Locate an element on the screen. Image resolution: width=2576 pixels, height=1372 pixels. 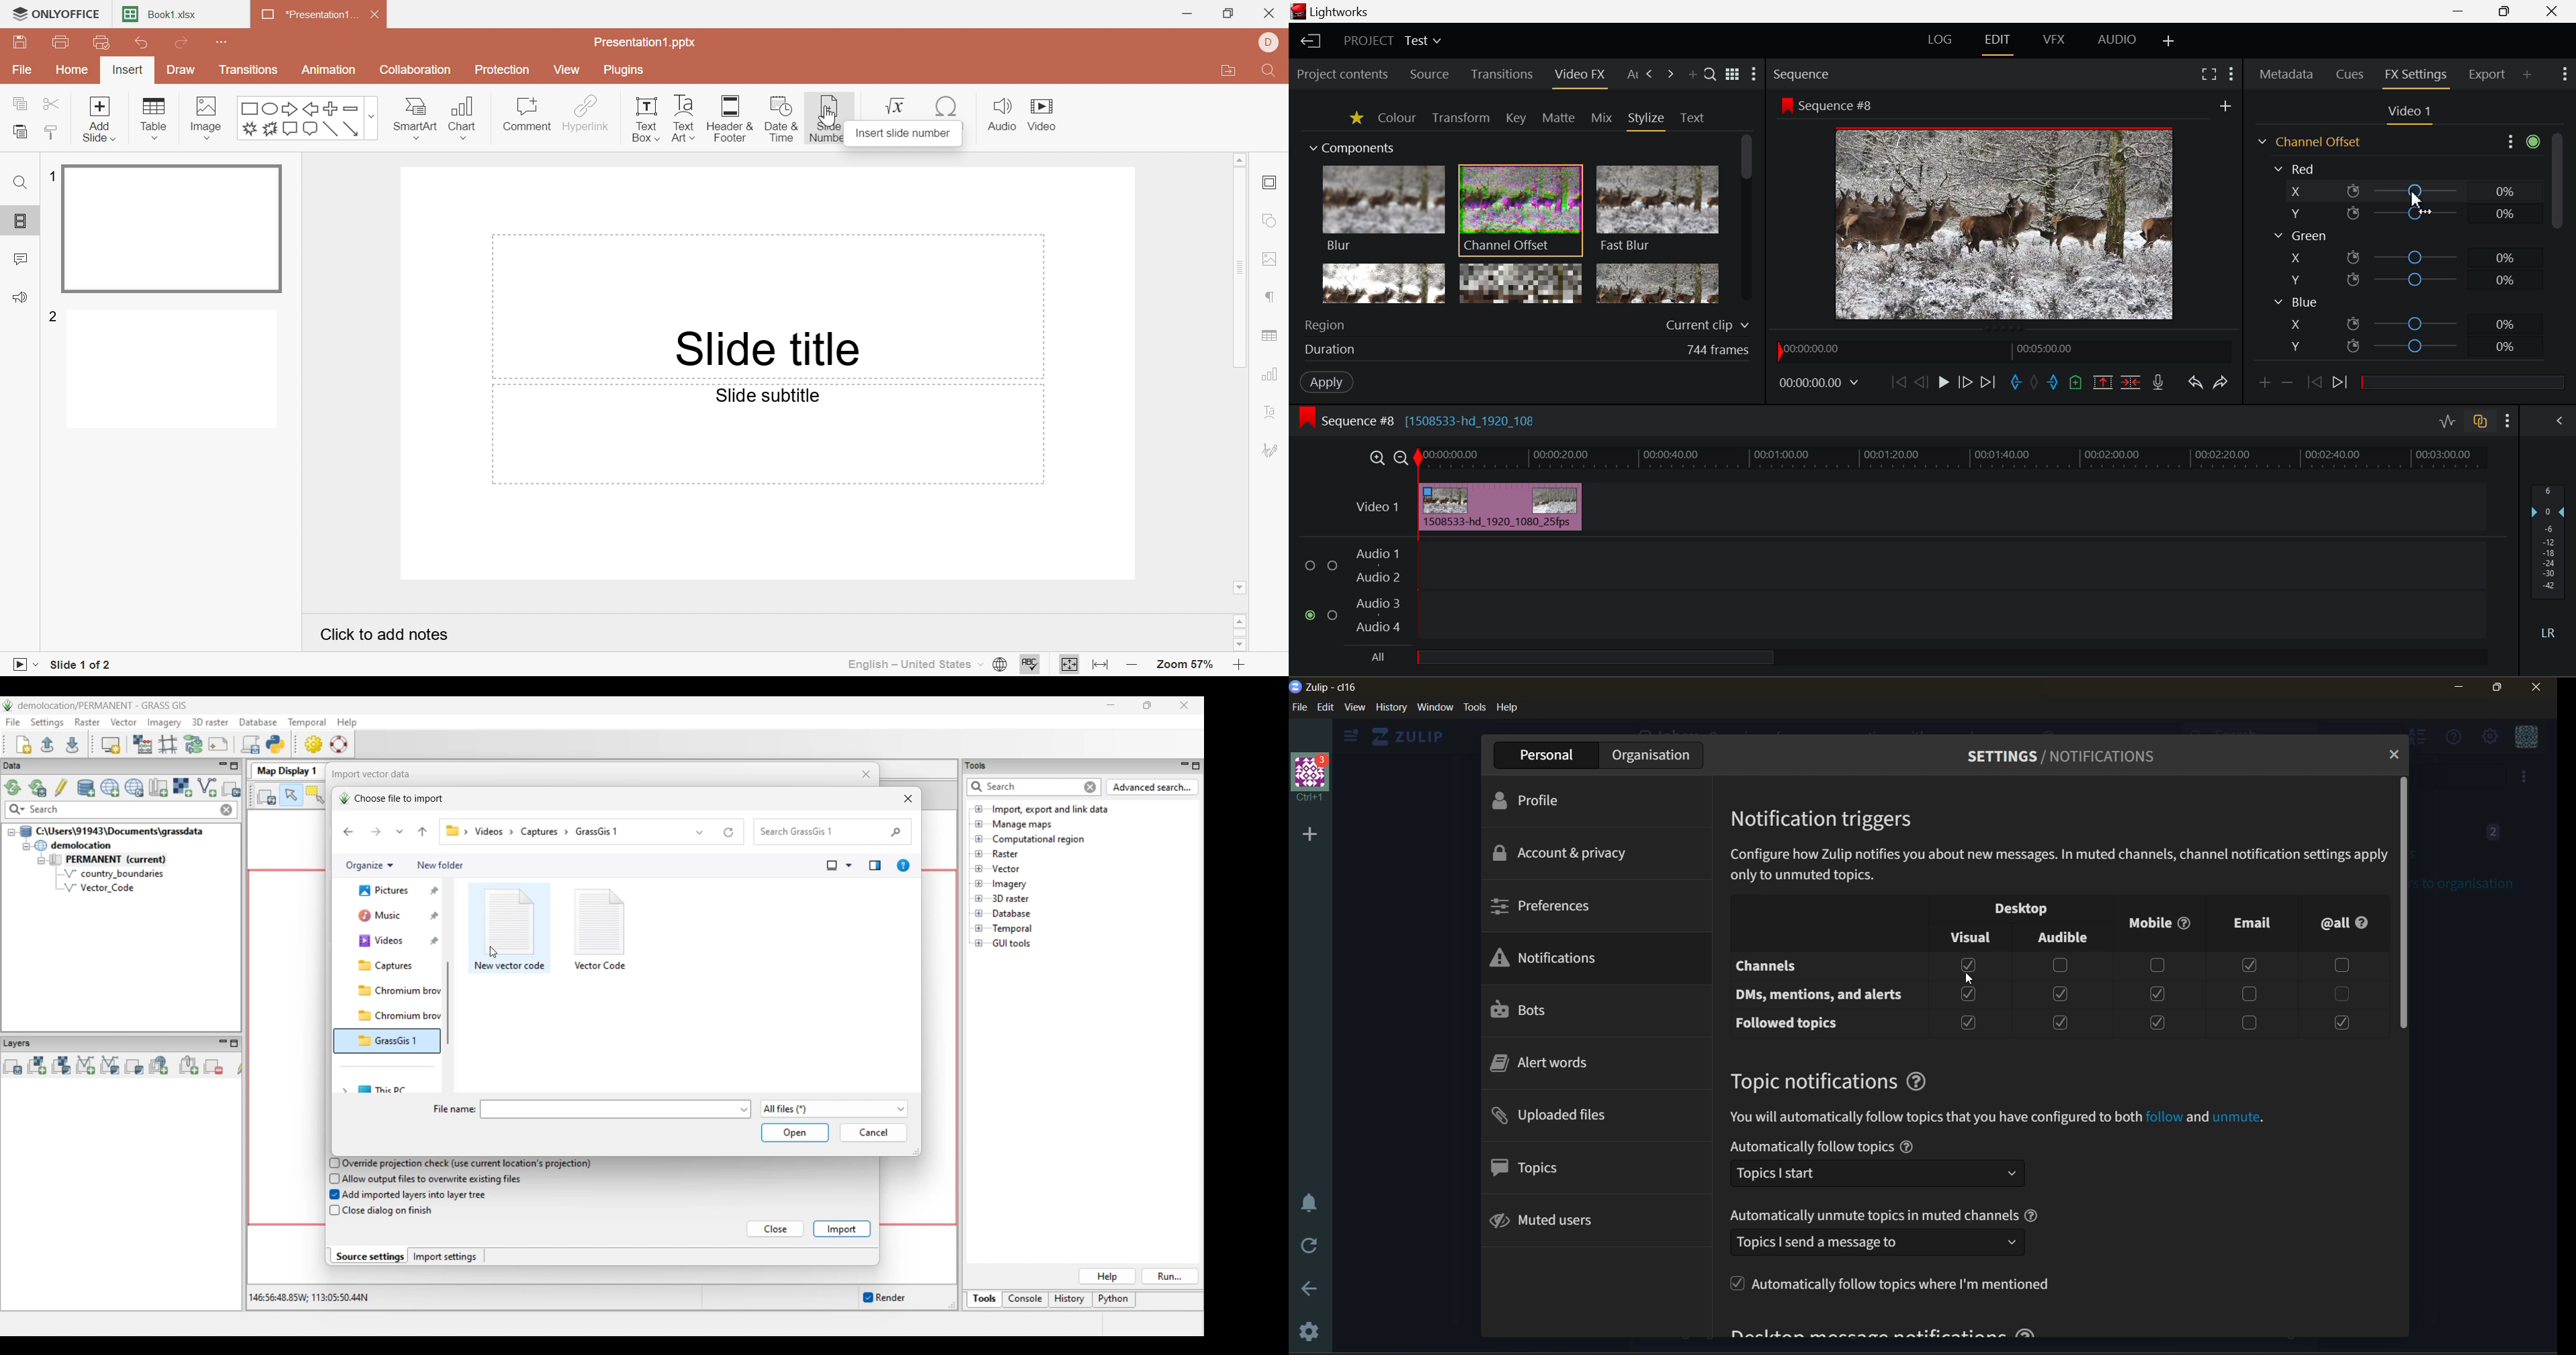
Stylize Tab Open is located at coordinates (1645, 121).